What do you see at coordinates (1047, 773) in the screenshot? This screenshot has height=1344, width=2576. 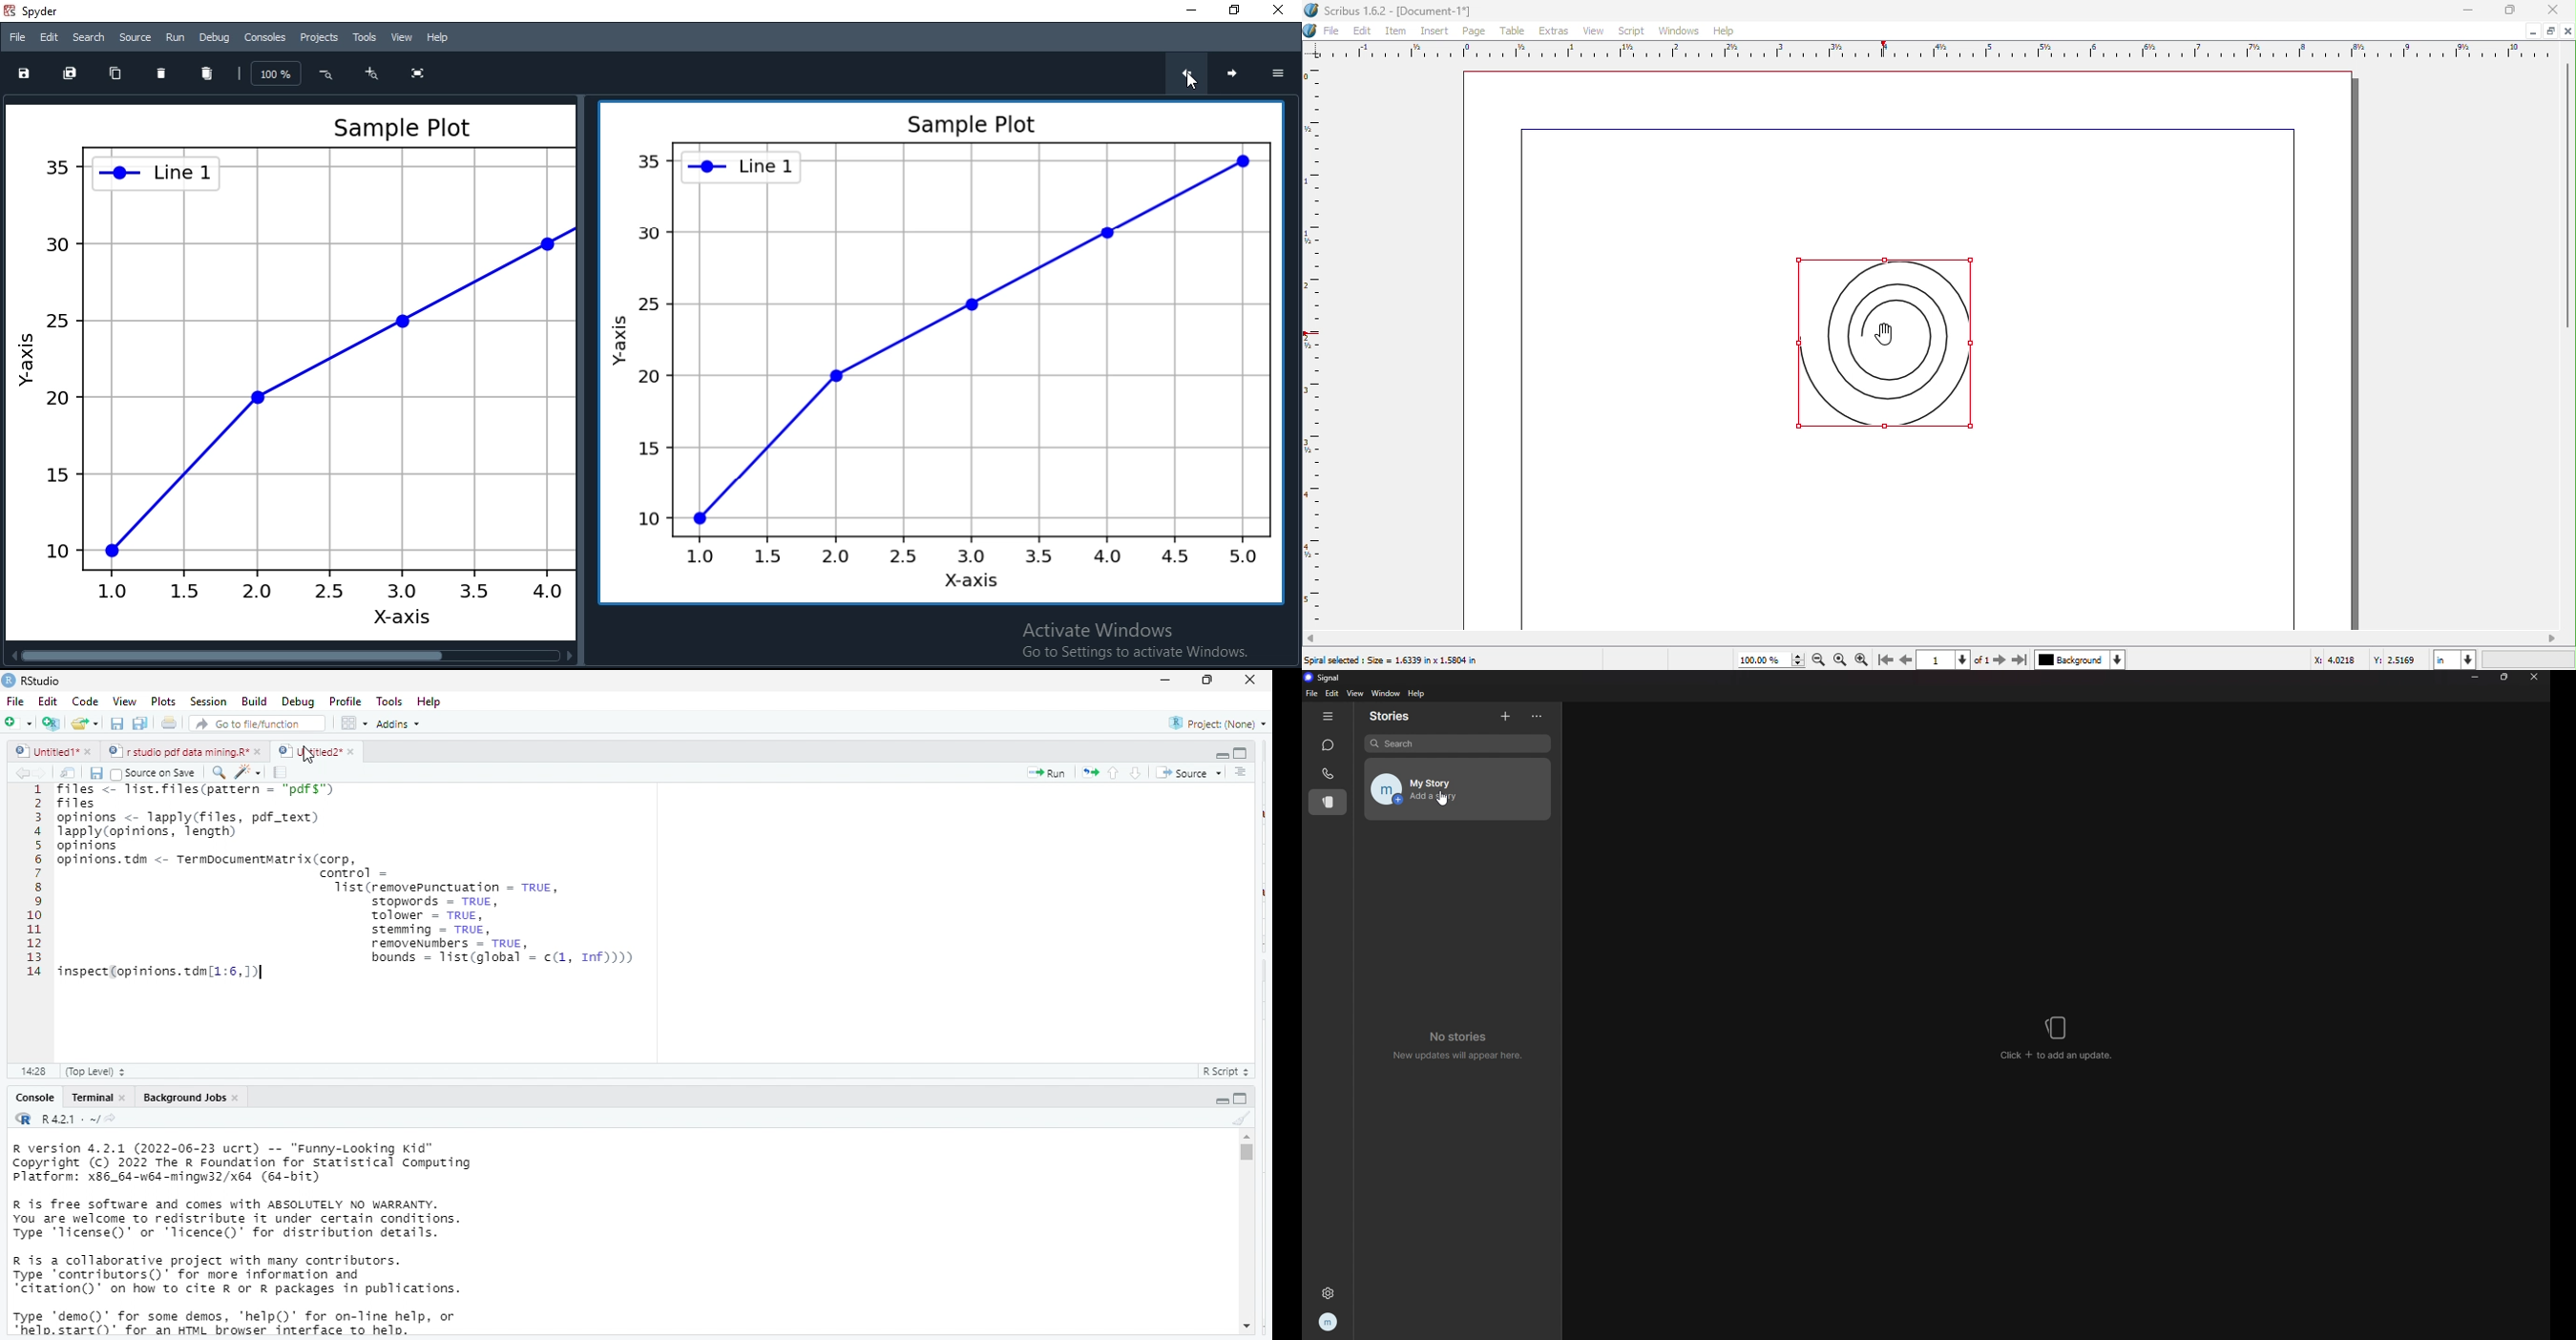 I see `run` at bounding box center [1047, 773].